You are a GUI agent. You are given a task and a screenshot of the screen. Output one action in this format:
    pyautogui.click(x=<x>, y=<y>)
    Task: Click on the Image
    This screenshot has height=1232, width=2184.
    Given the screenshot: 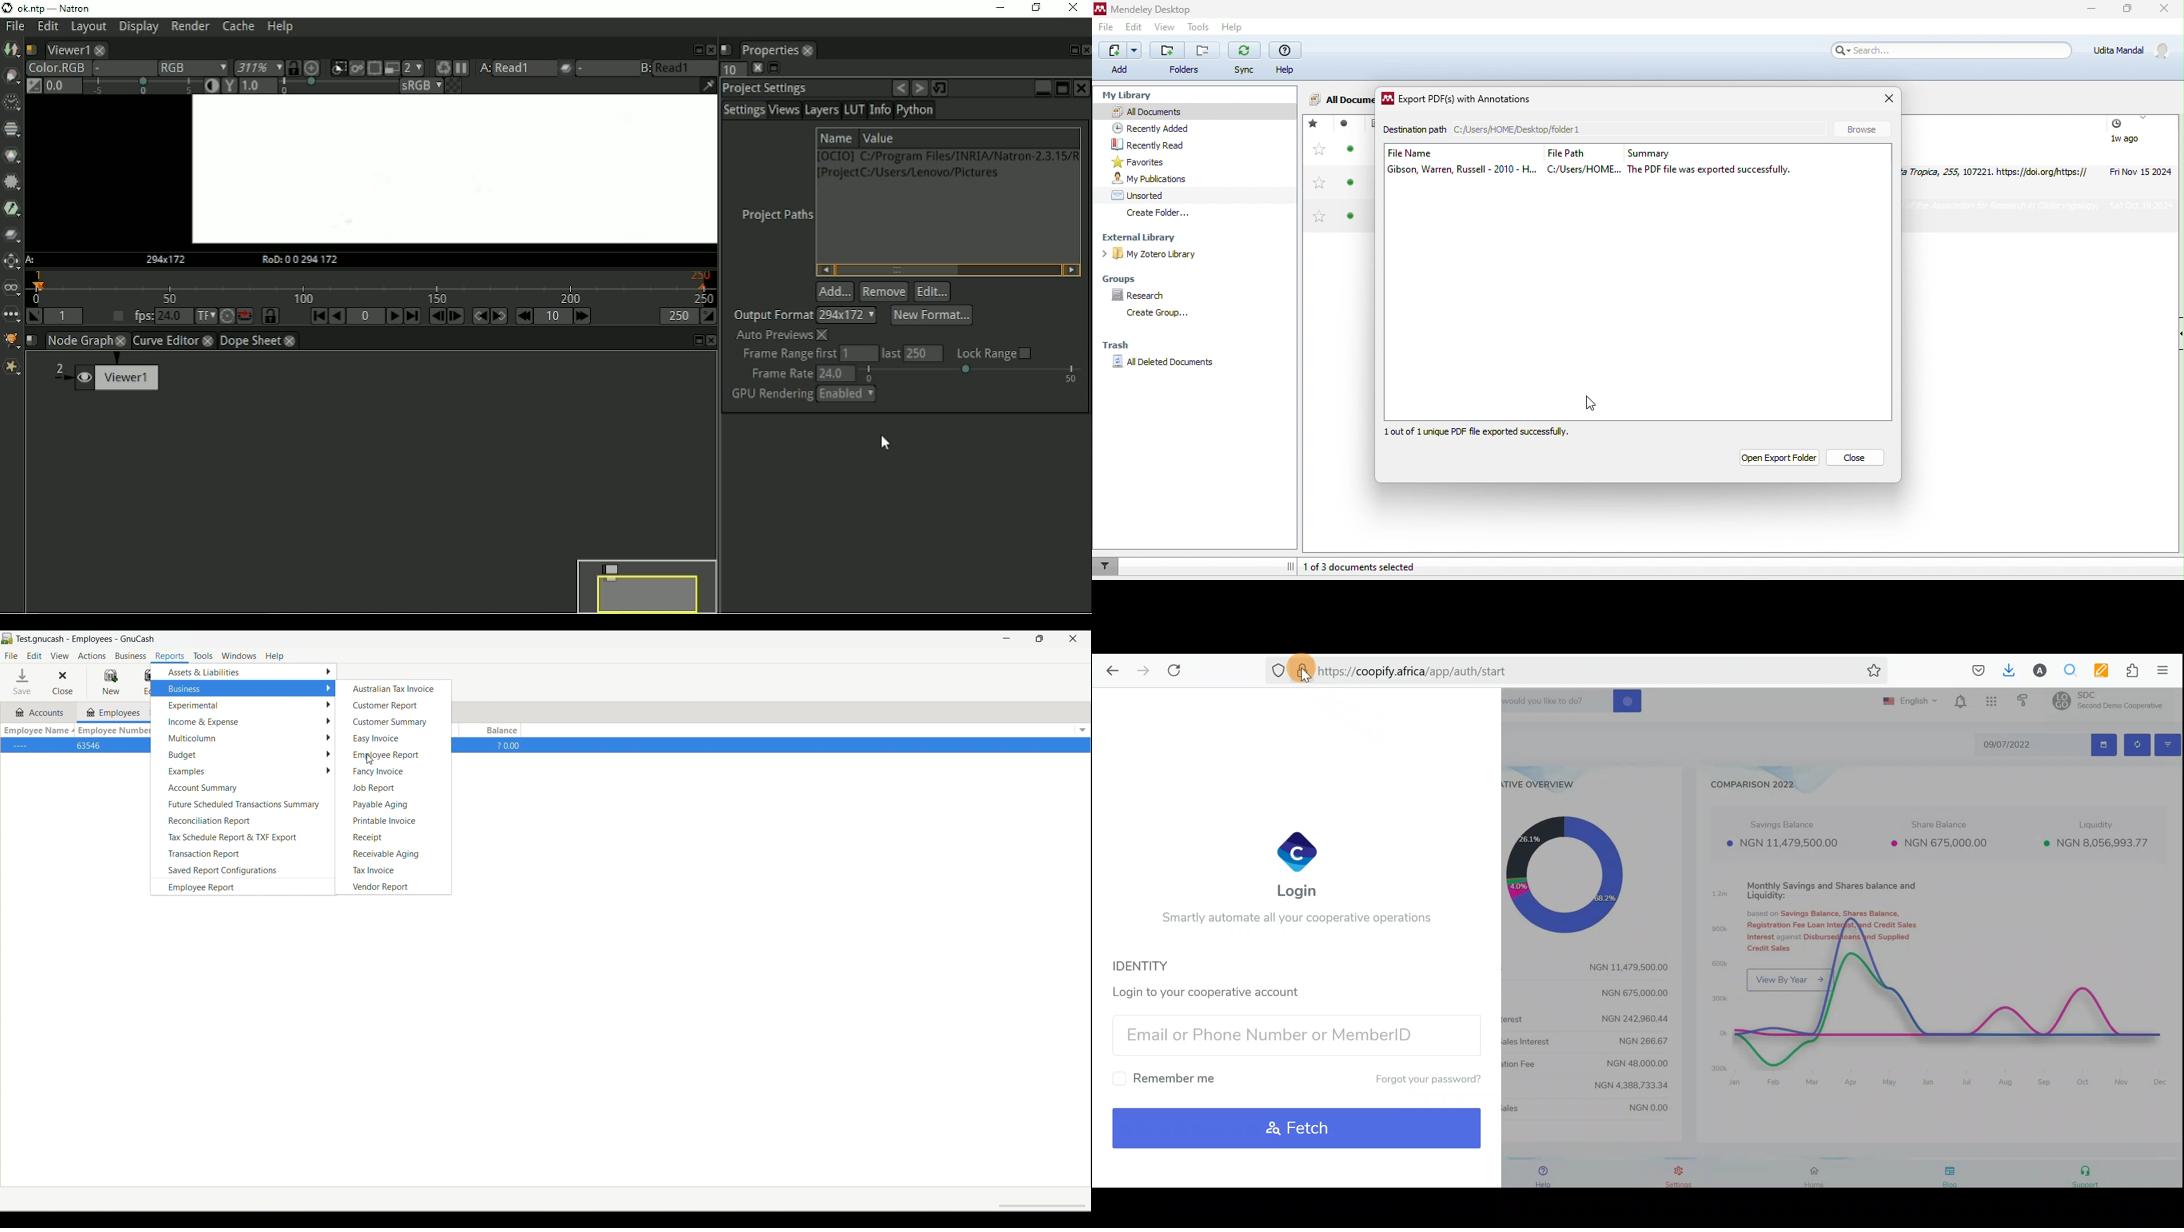 What is the action you would take?
    pyautogui.click(x=11, y=50)
    